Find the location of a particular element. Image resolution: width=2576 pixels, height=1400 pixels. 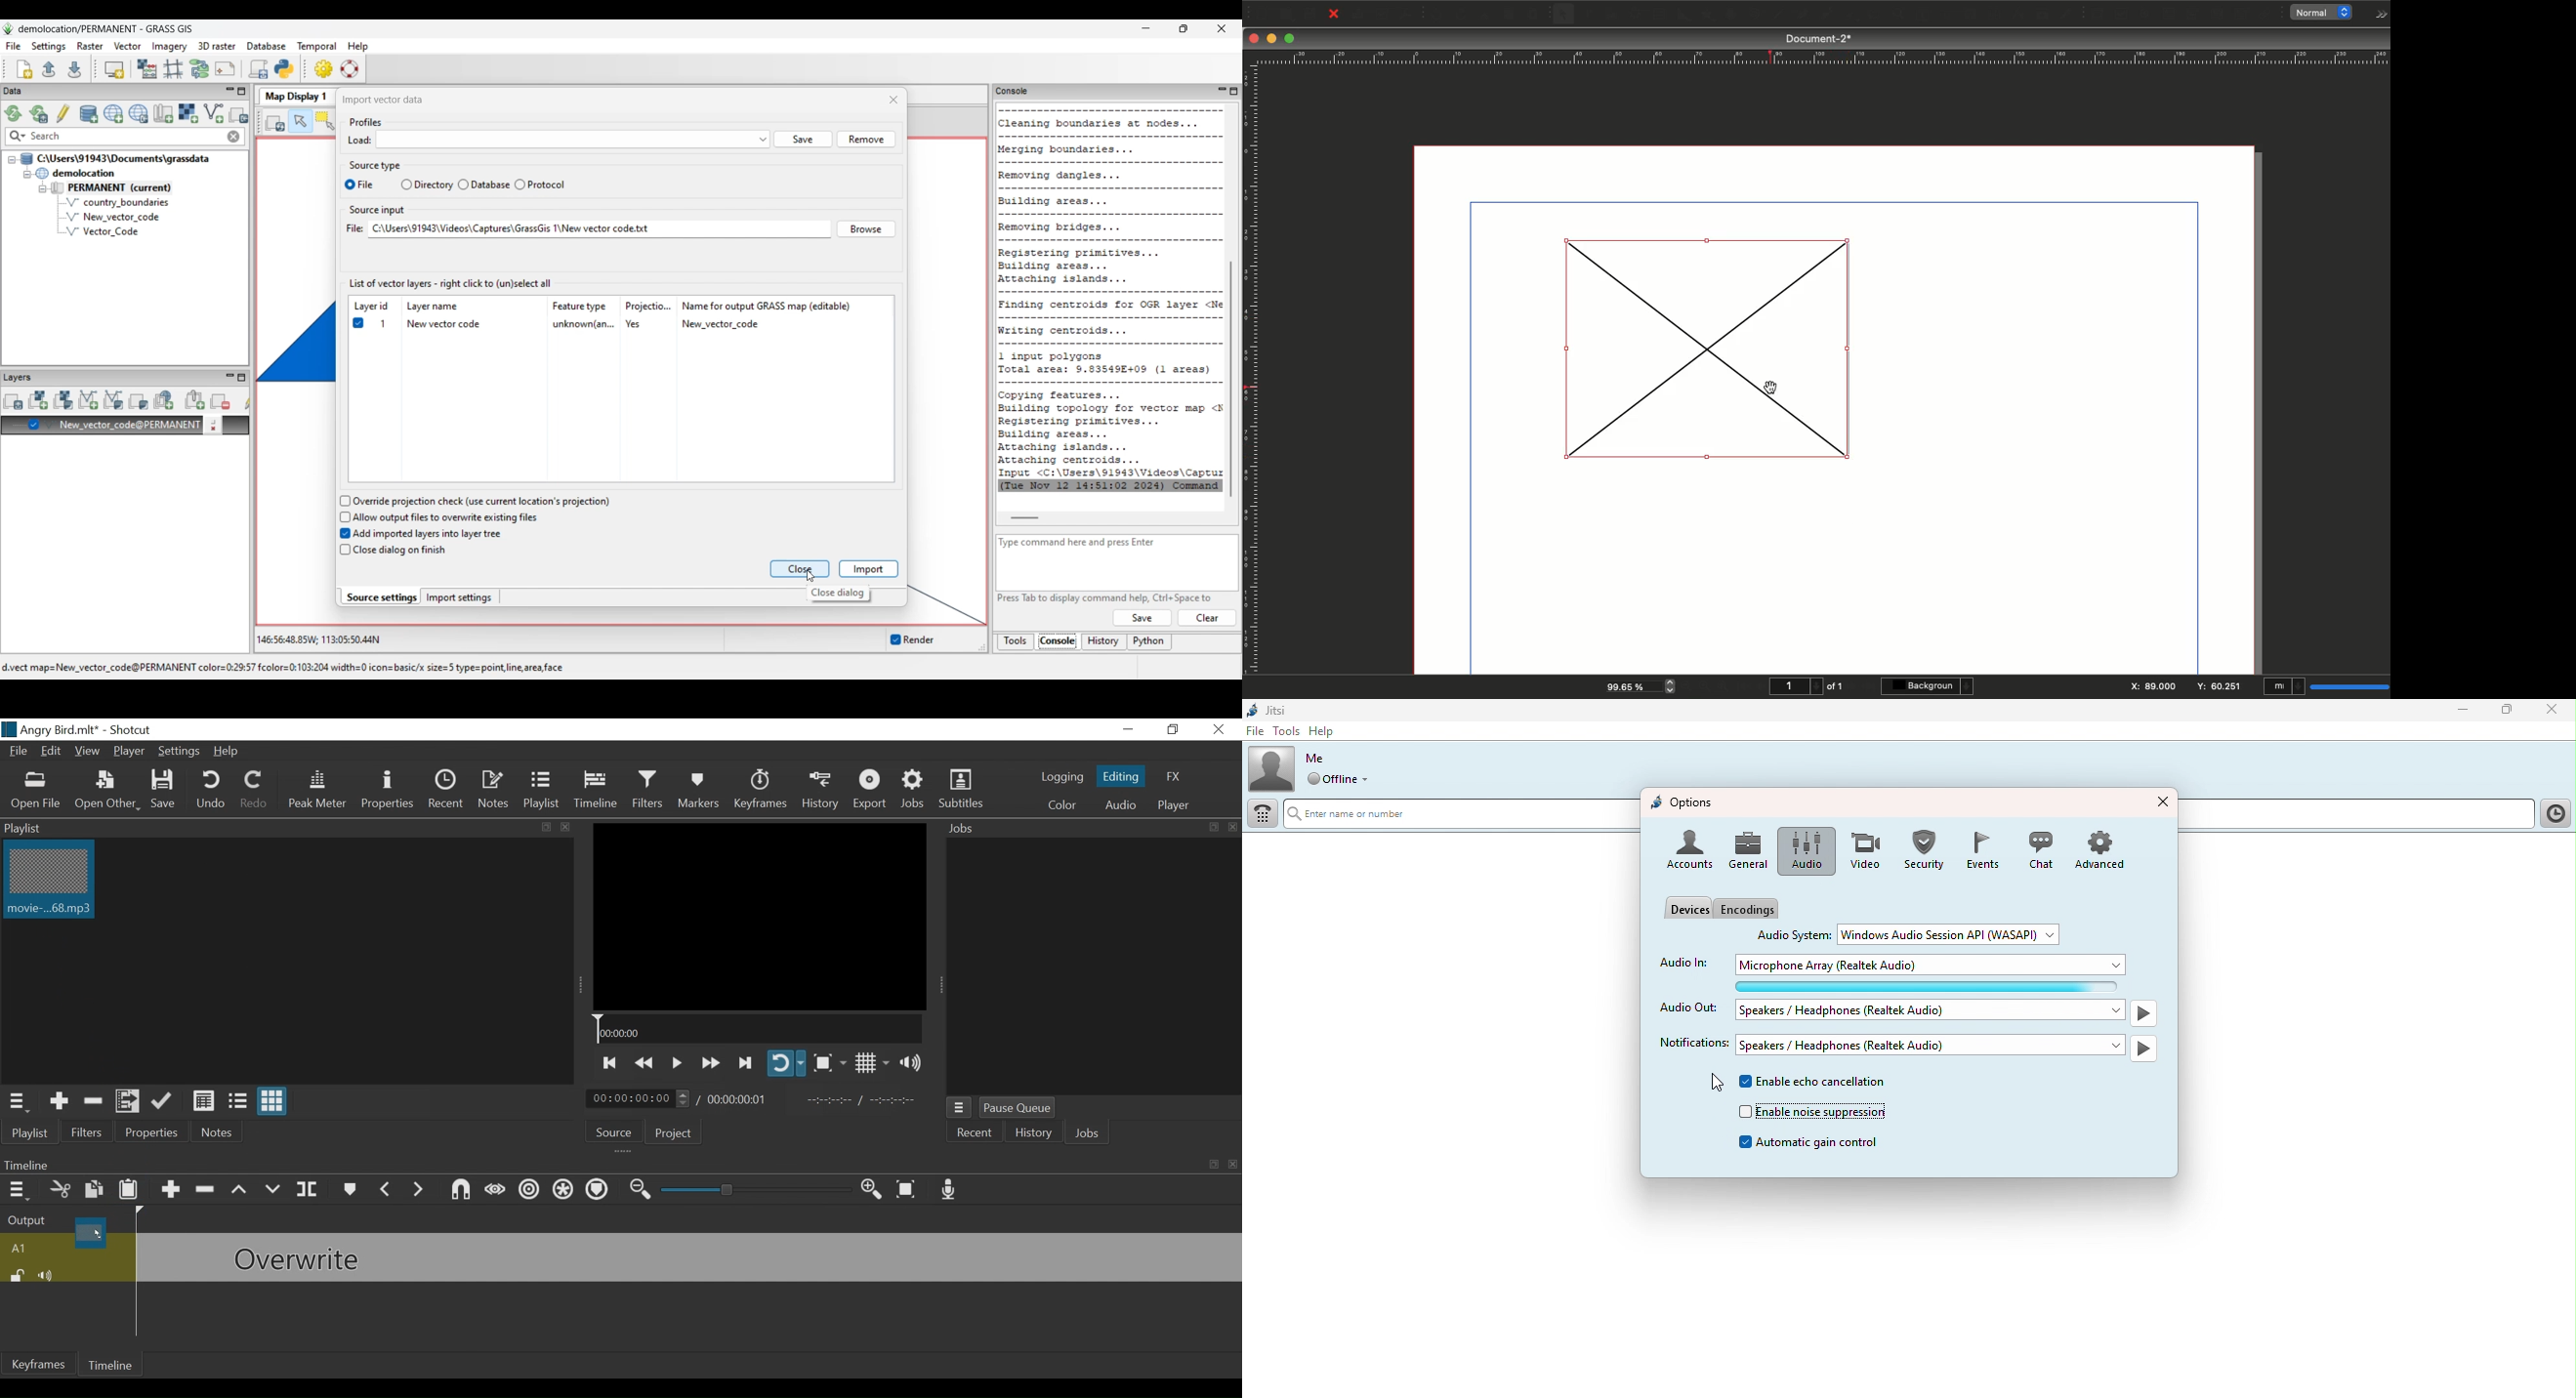

Toggle player on looping is located at coordinates (788, 1064).